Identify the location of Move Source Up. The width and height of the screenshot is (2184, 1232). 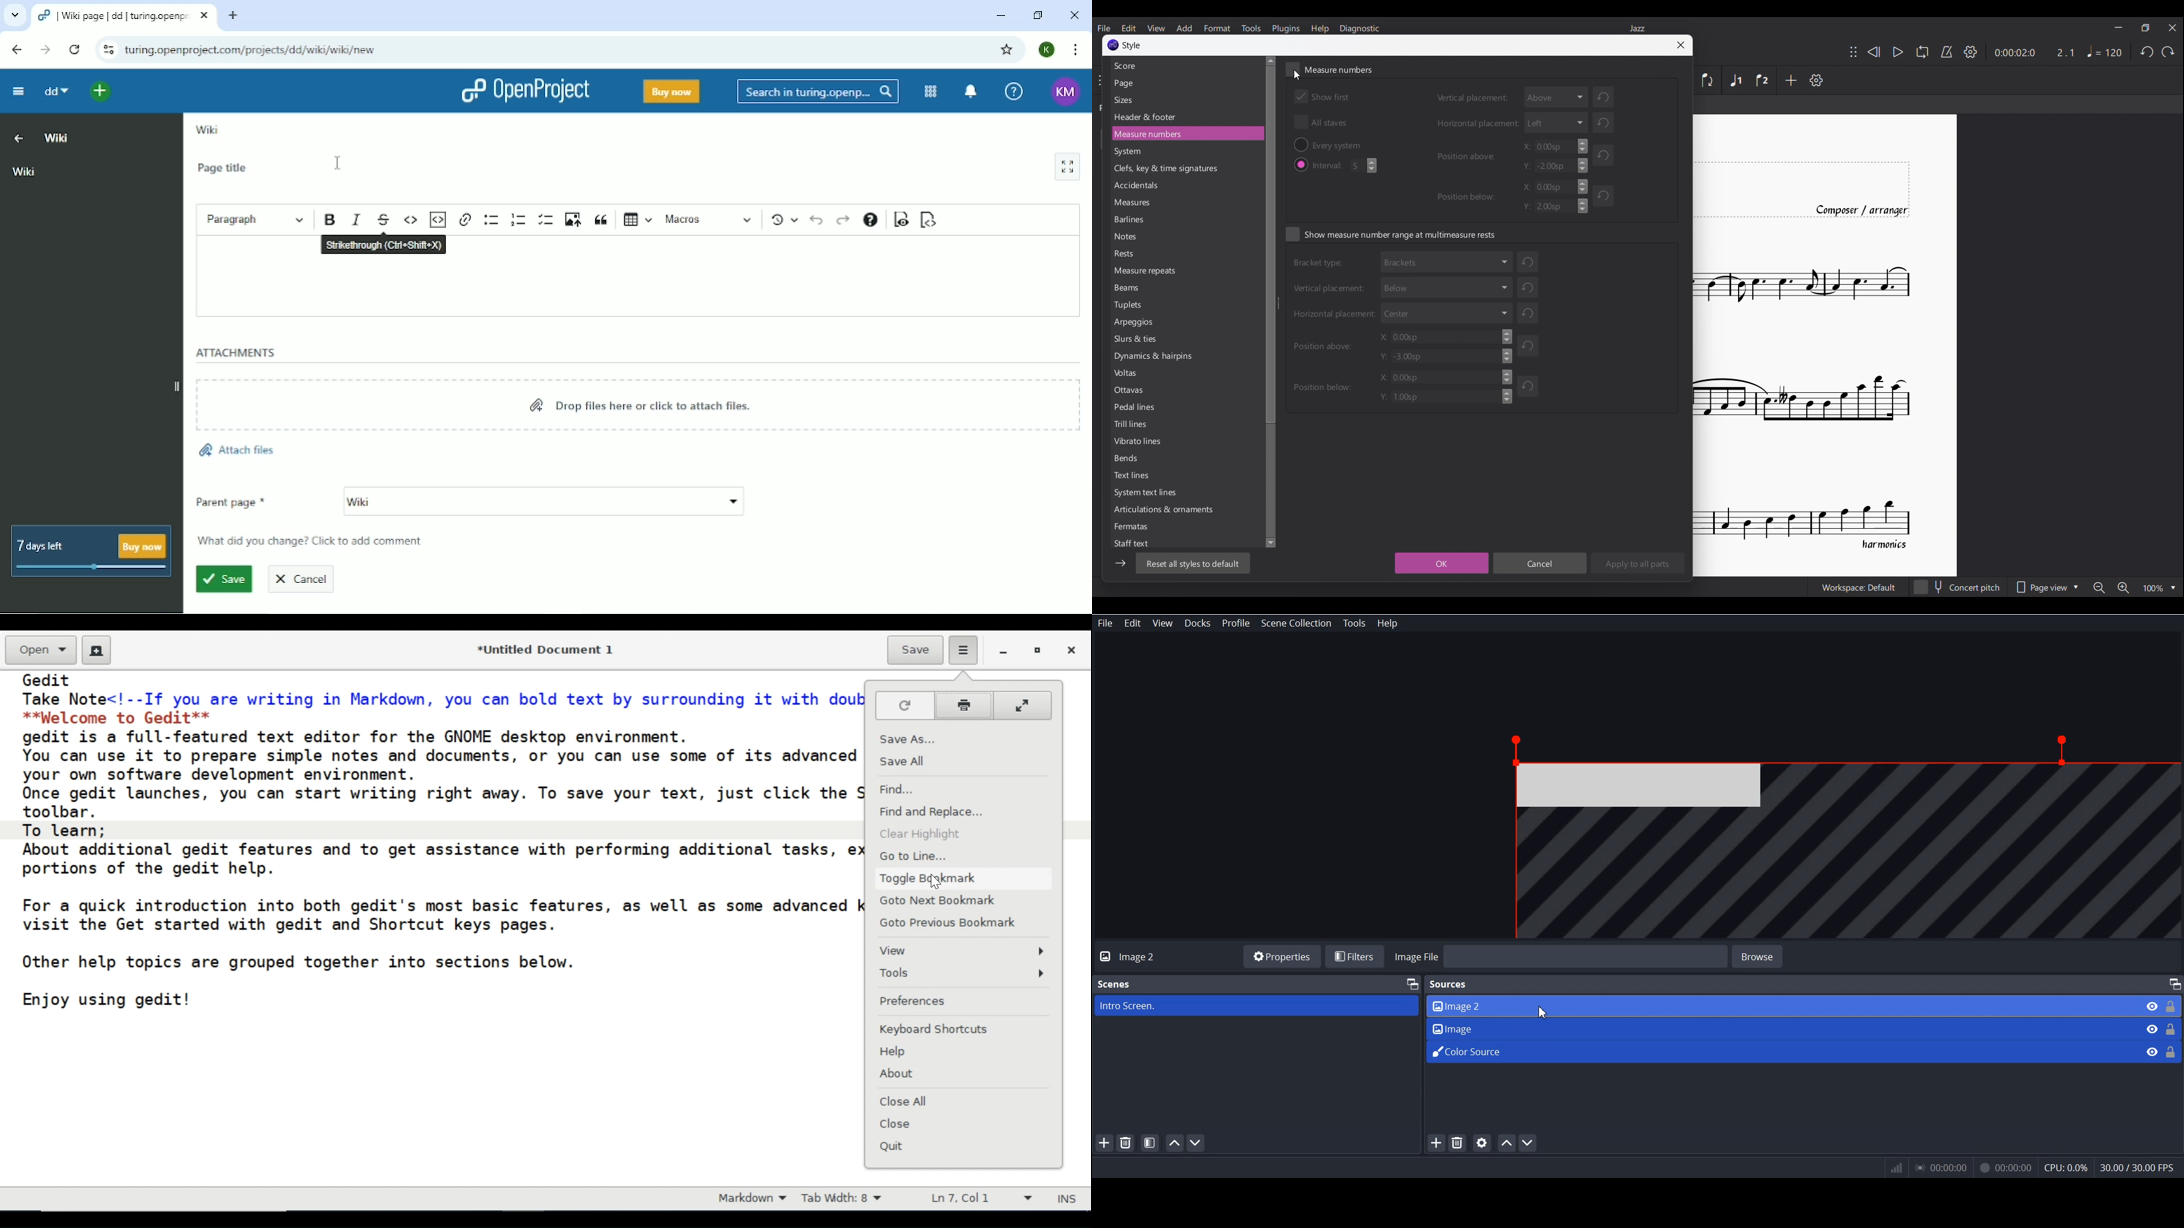
(1507, 1143).